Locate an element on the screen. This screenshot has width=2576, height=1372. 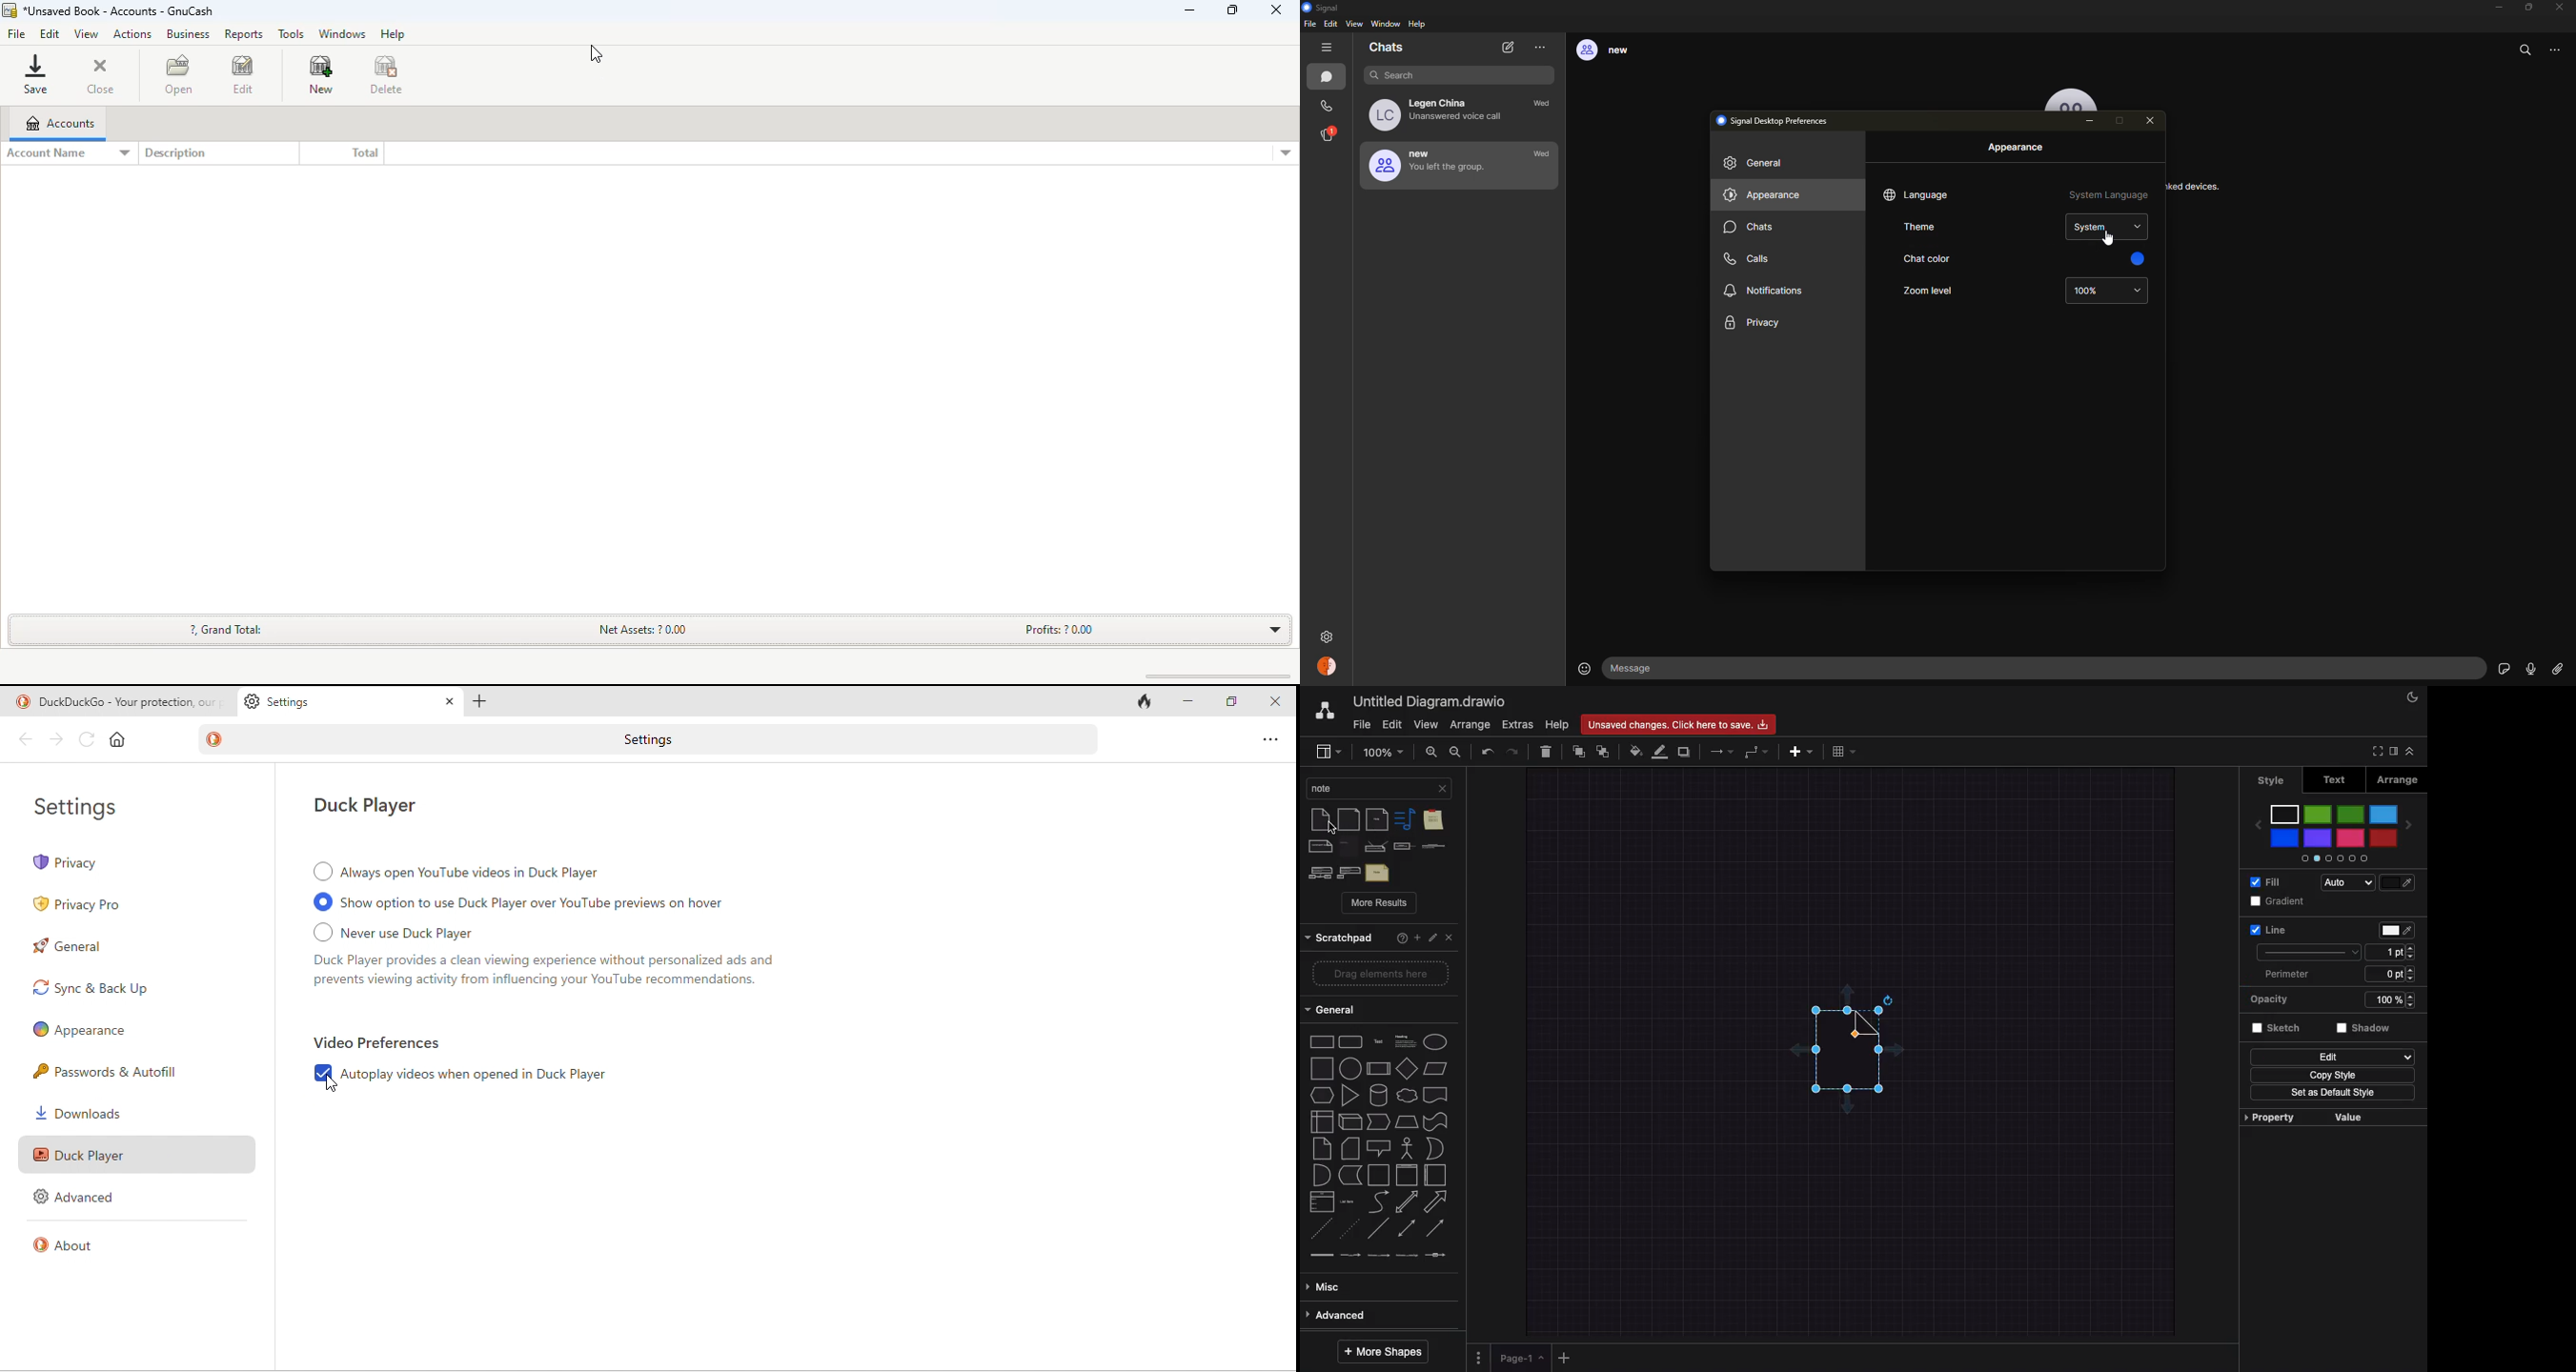
Property is located at coordinates (2269, 1117).